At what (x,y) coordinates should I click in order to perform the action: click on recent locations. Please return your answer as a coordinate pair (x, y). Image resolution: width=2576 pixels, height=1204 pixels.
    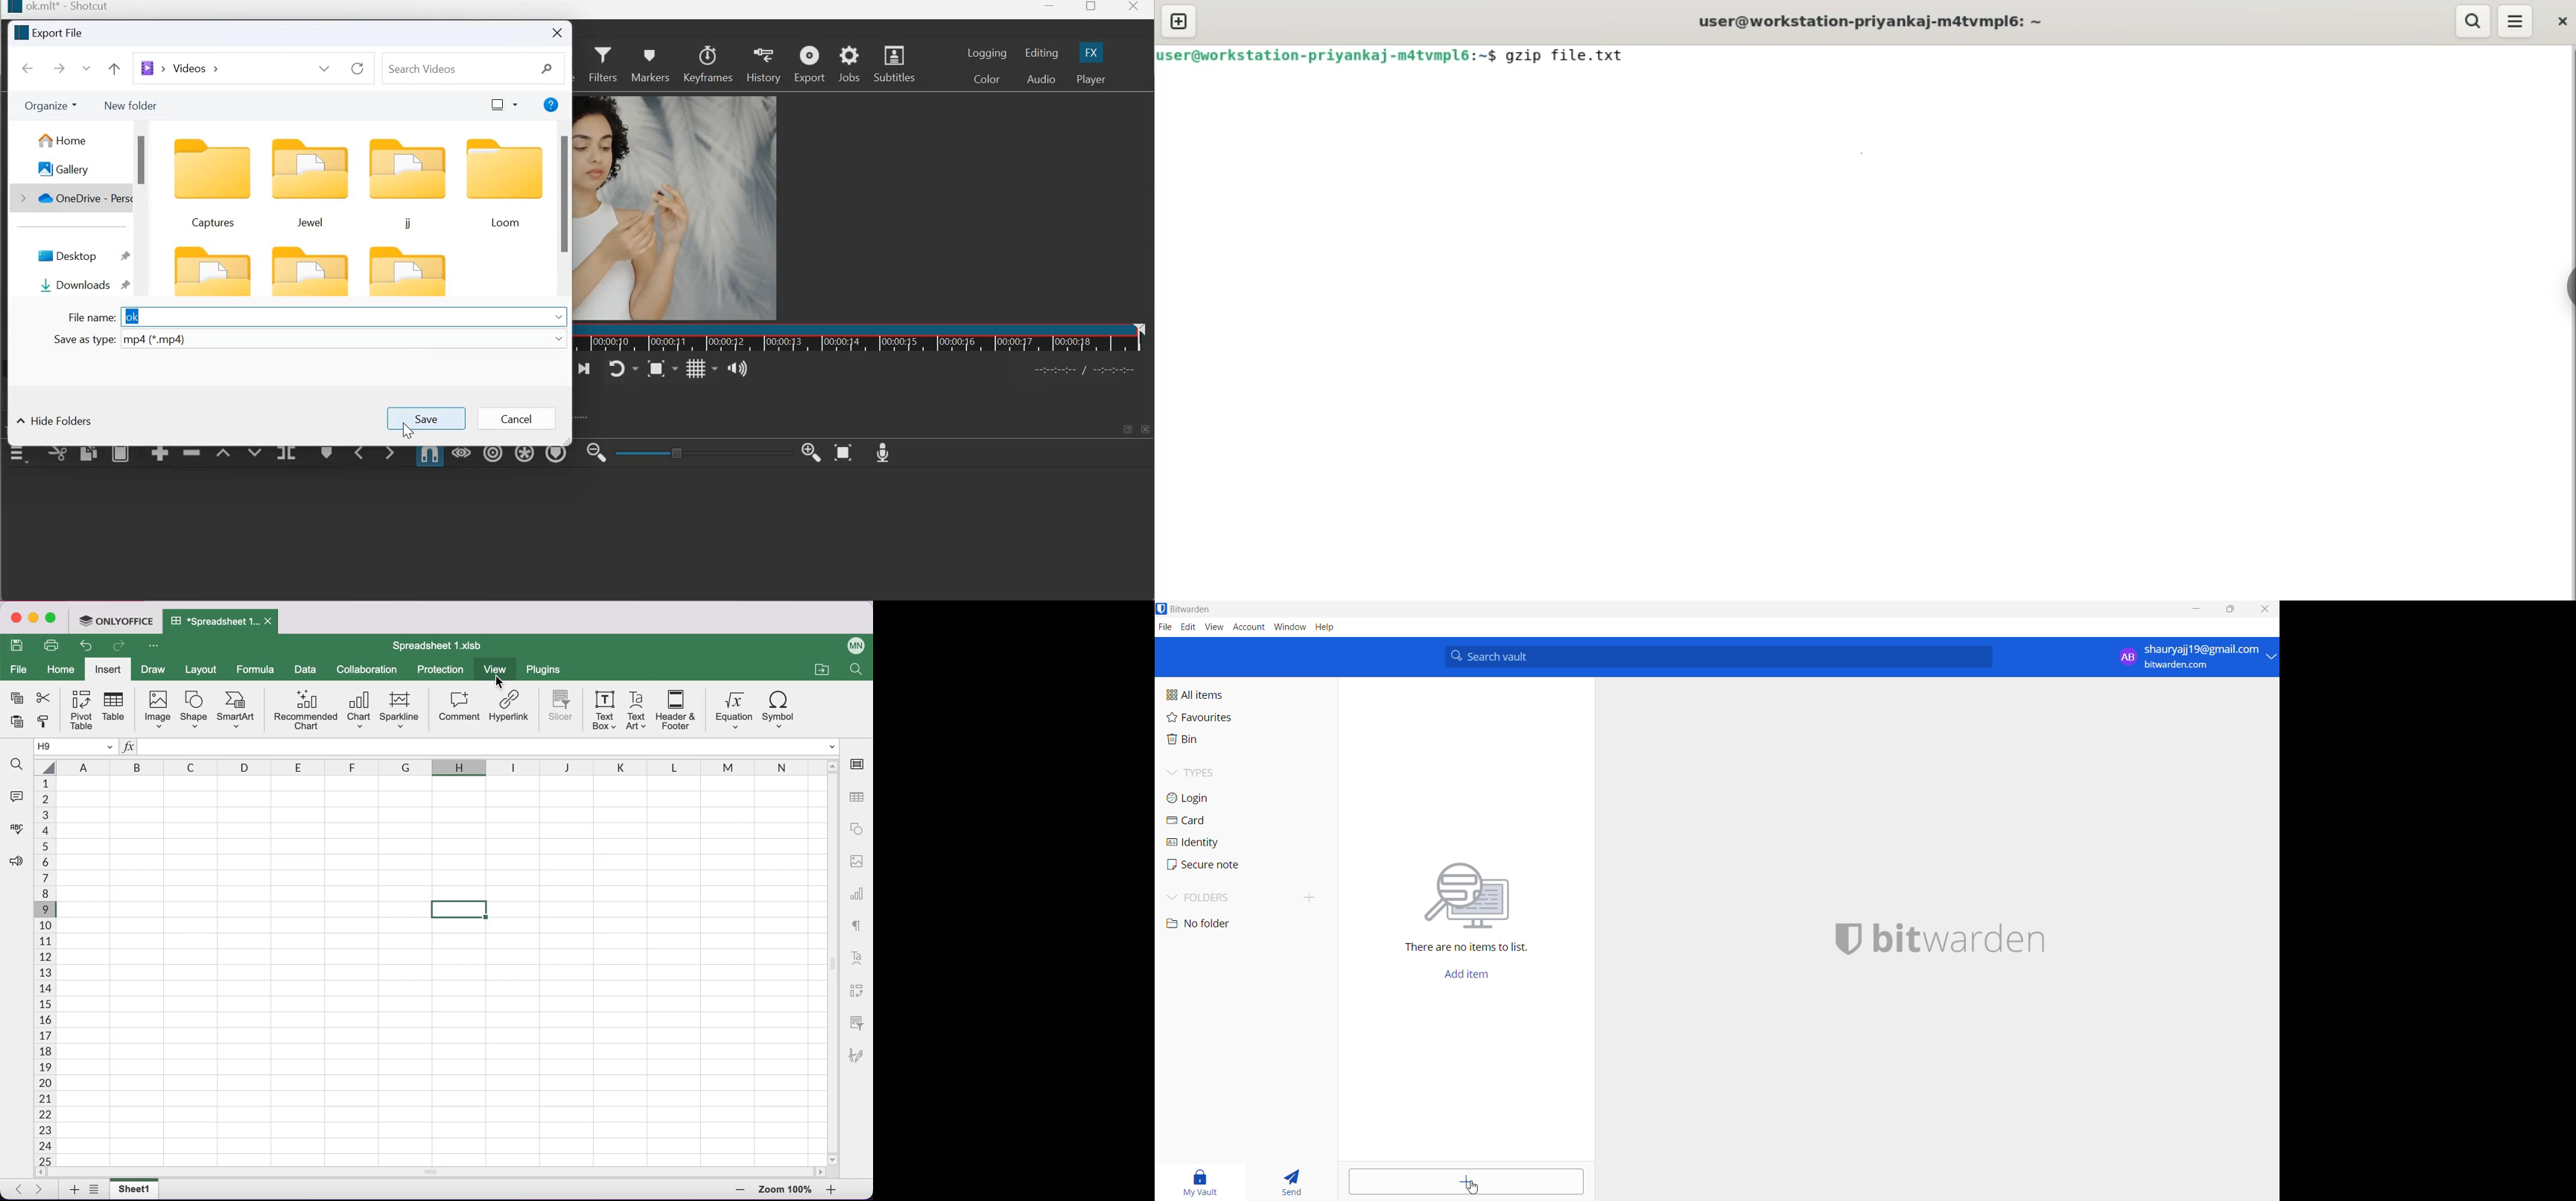
    Looking at the image, I should click on (89, 67).